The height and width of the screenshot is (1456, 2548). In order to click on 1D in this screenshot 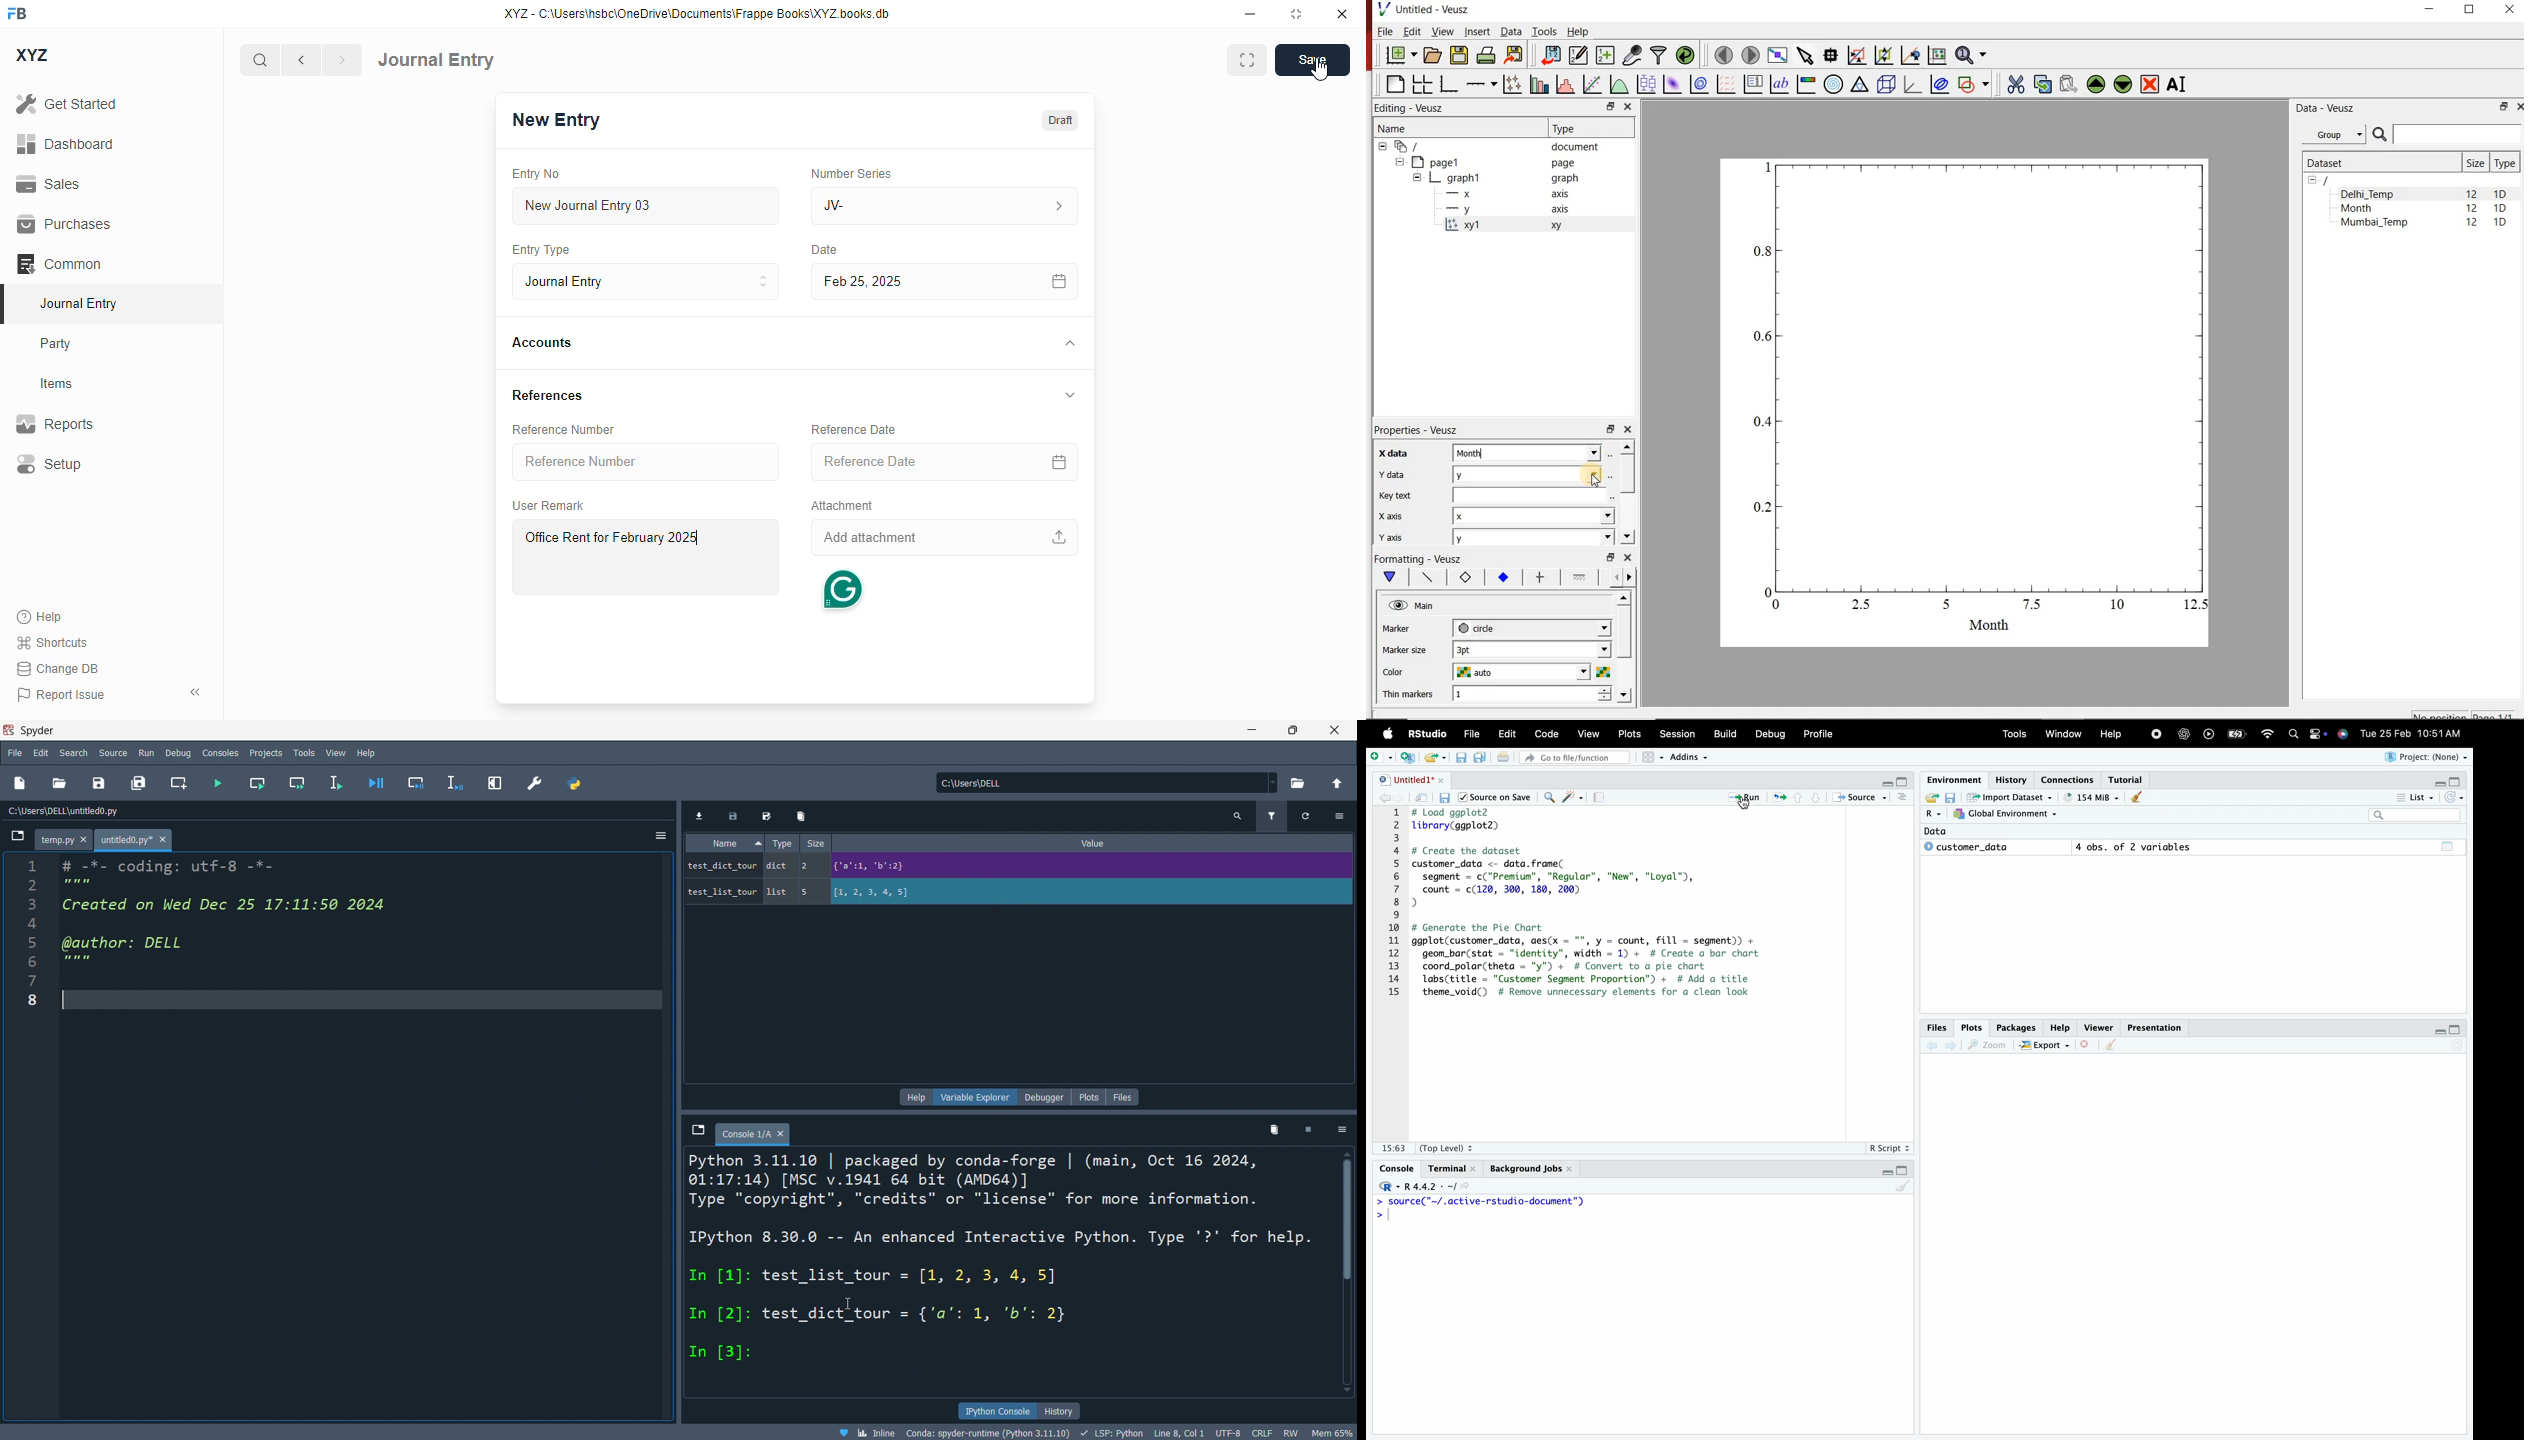, I will do `click(2501, 194)`.